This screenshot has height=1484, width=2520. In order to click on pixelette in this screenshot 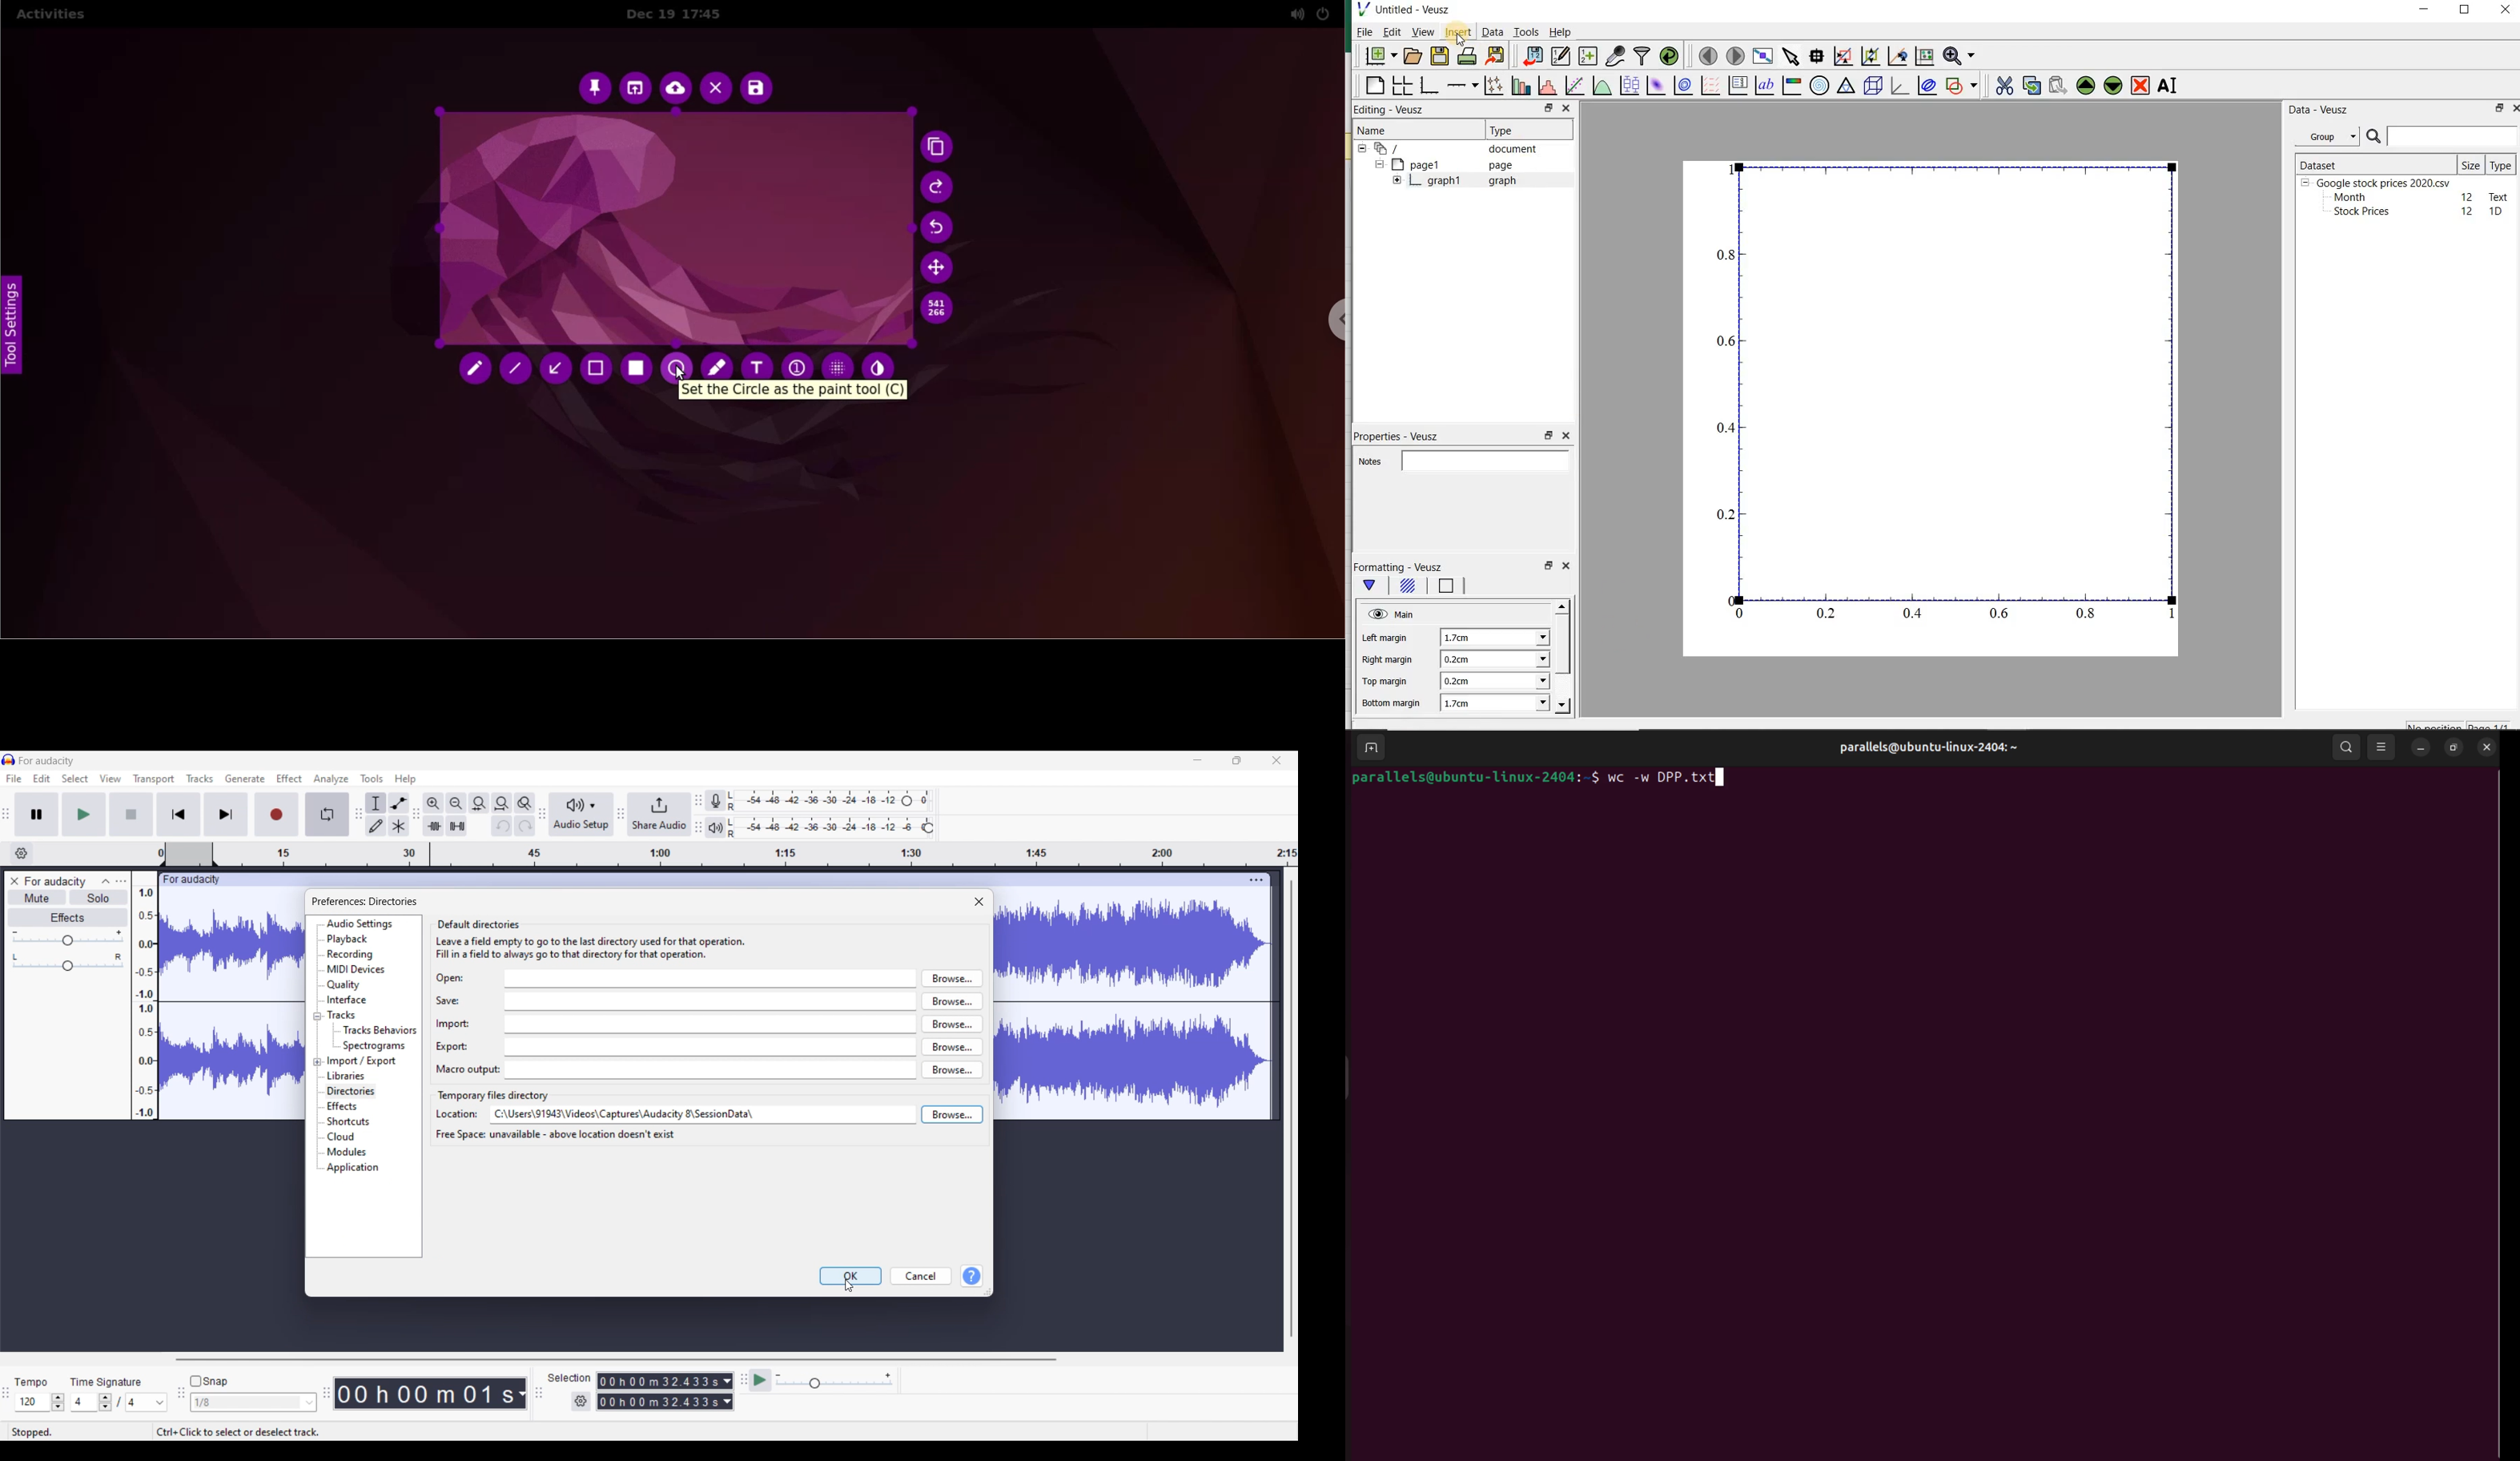, I will do `click(838, 362)`.